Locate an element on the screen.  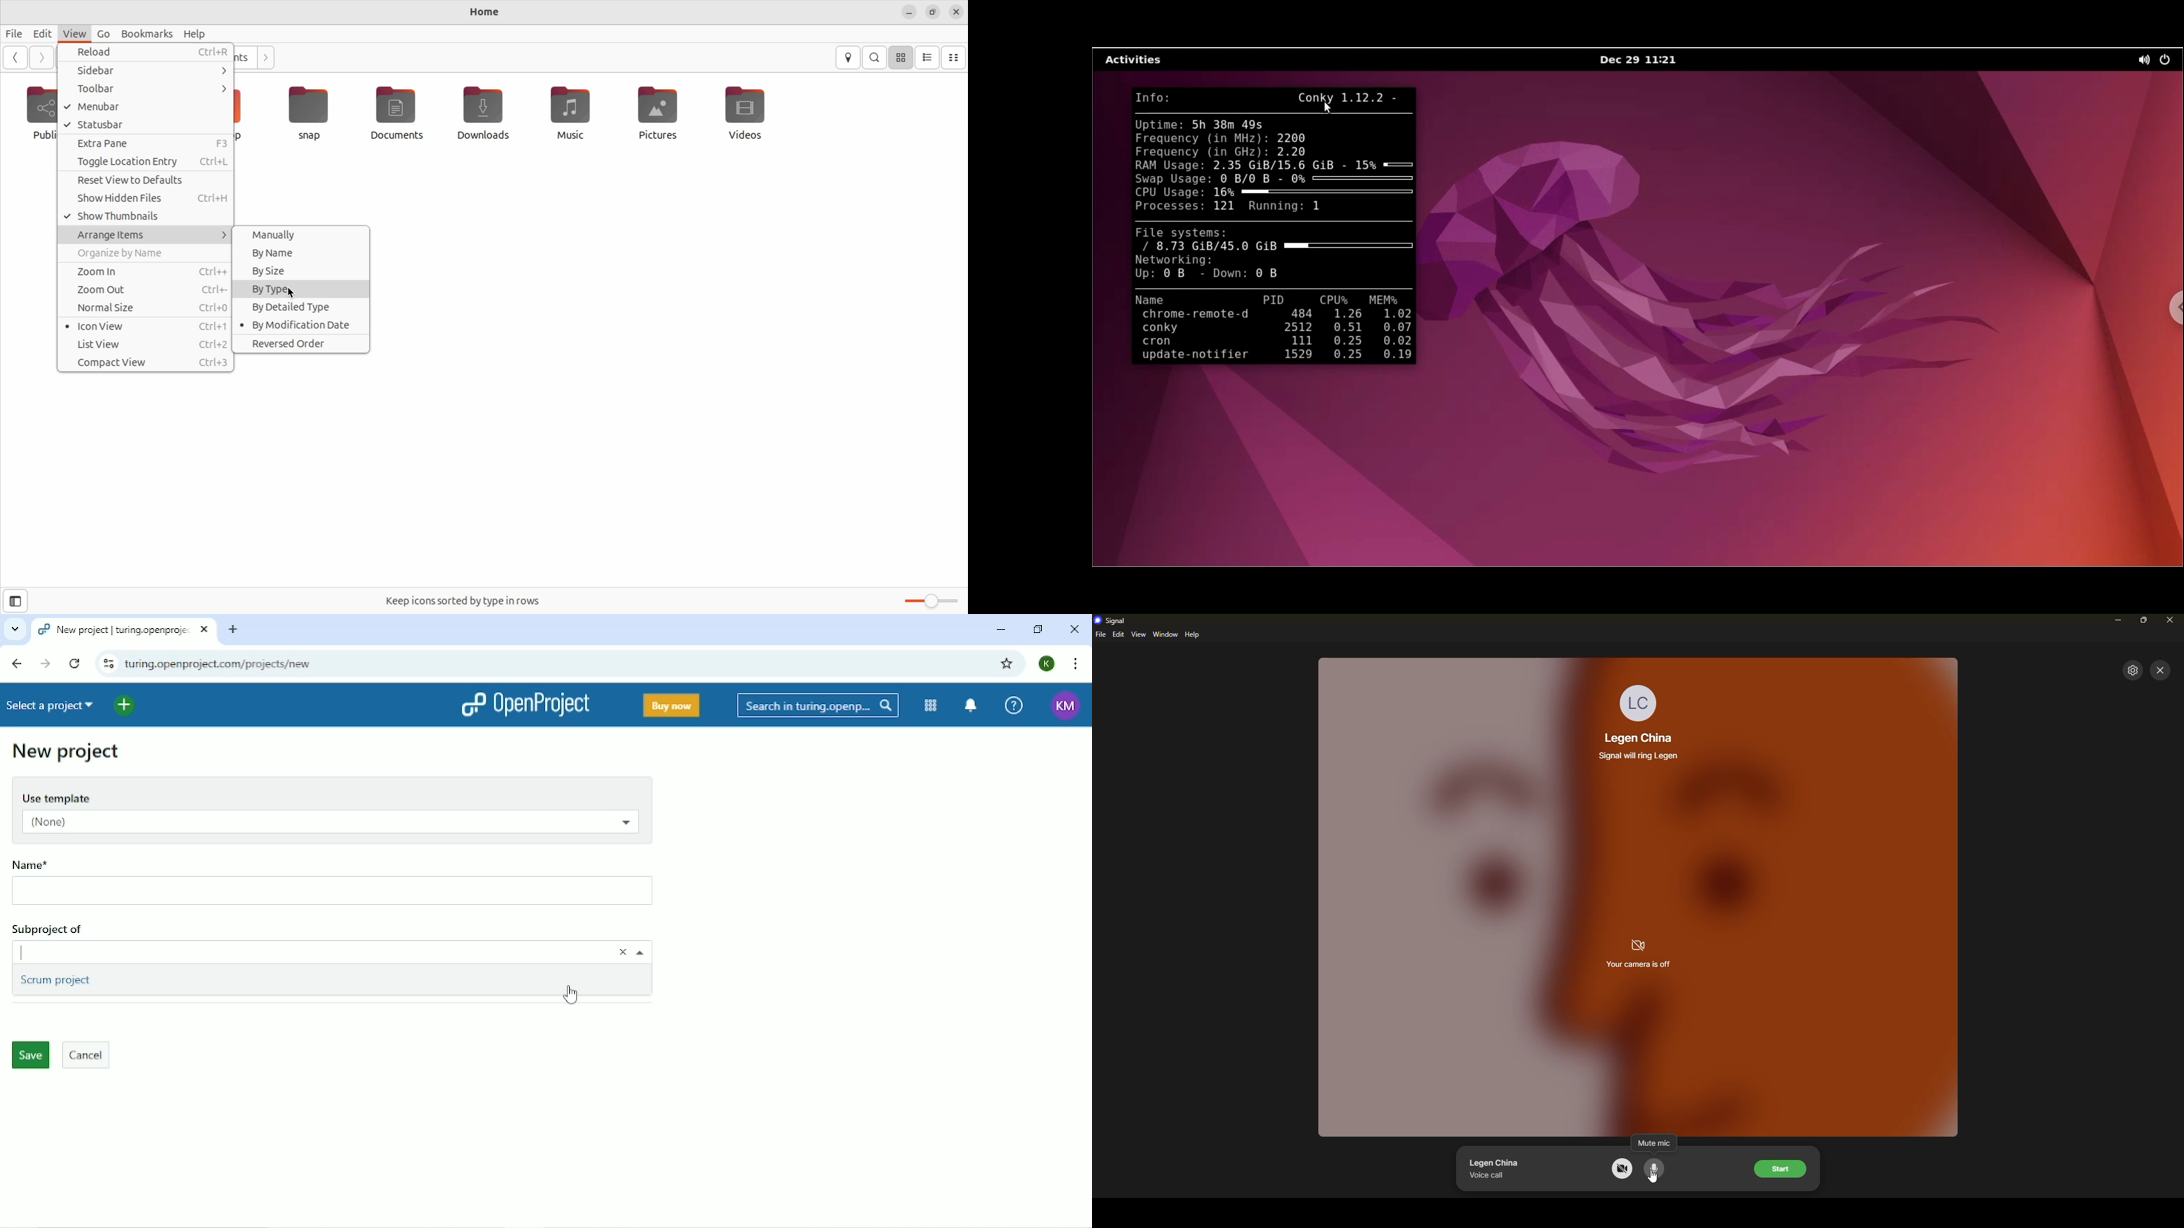
start is located at coordinates (1782, 1171).